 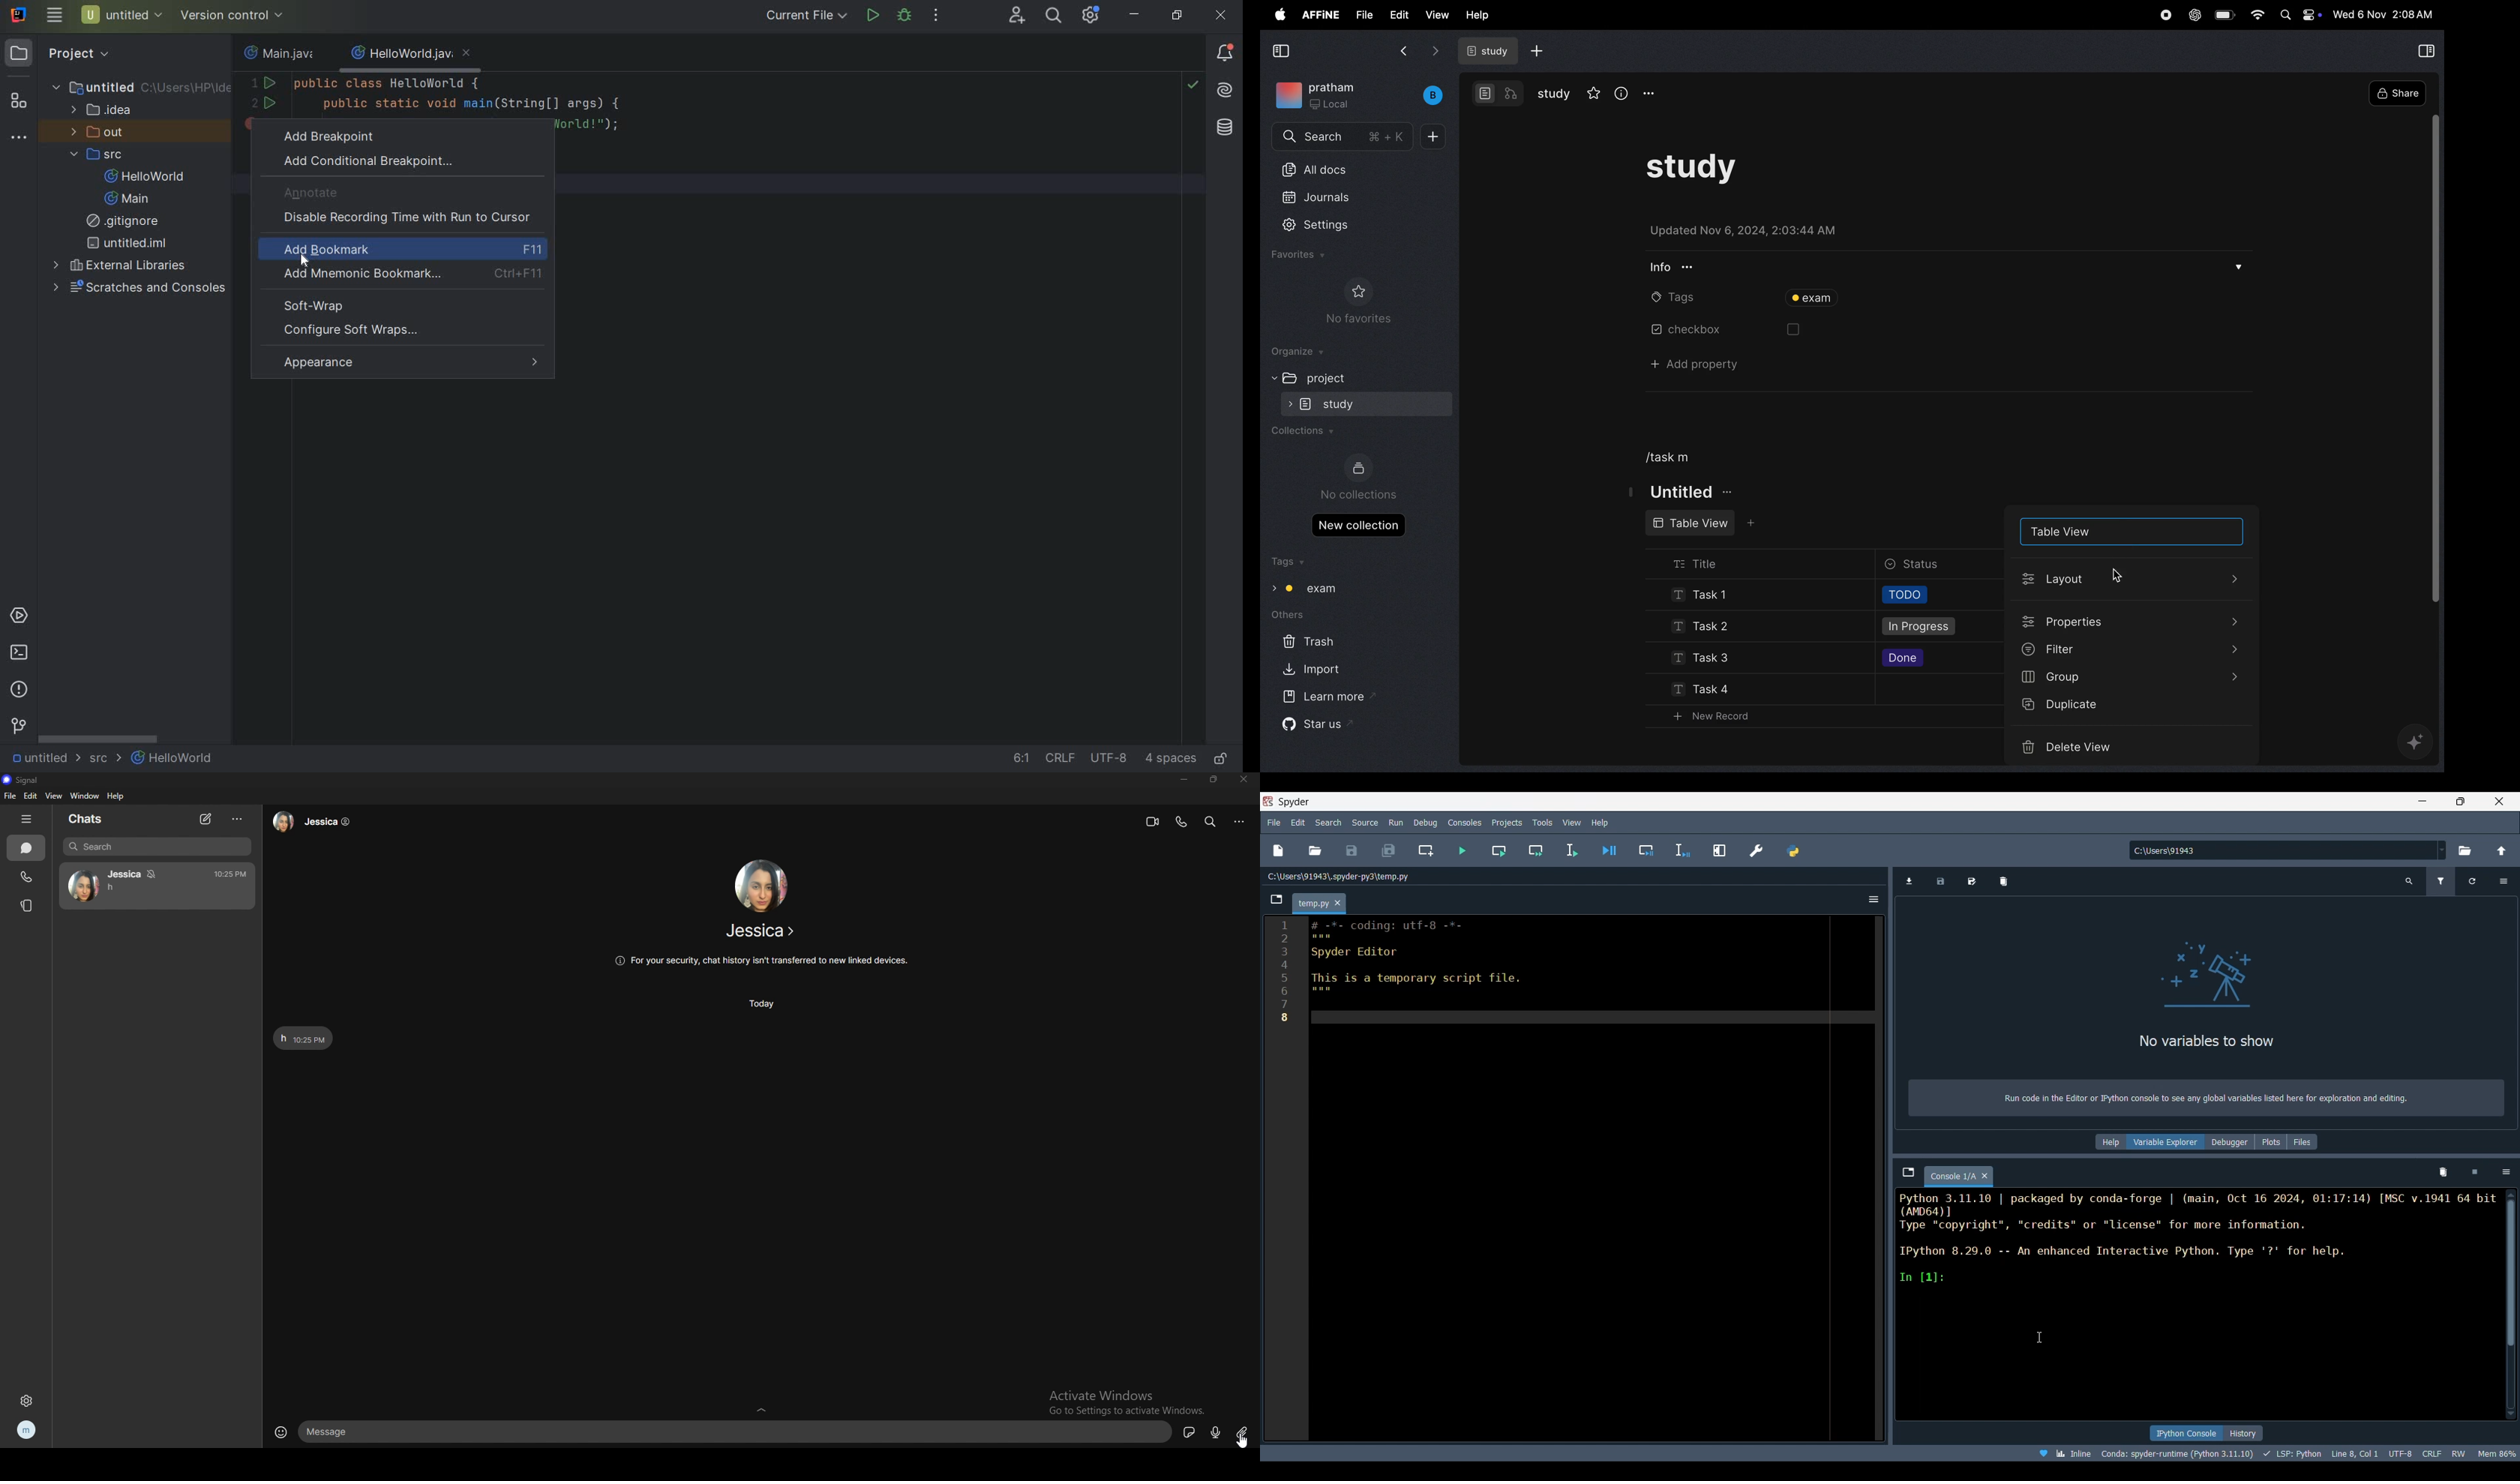 What do you see at coordinates (760, 961) in the screenshot?
I see `info` at bounding box center [760, 961].